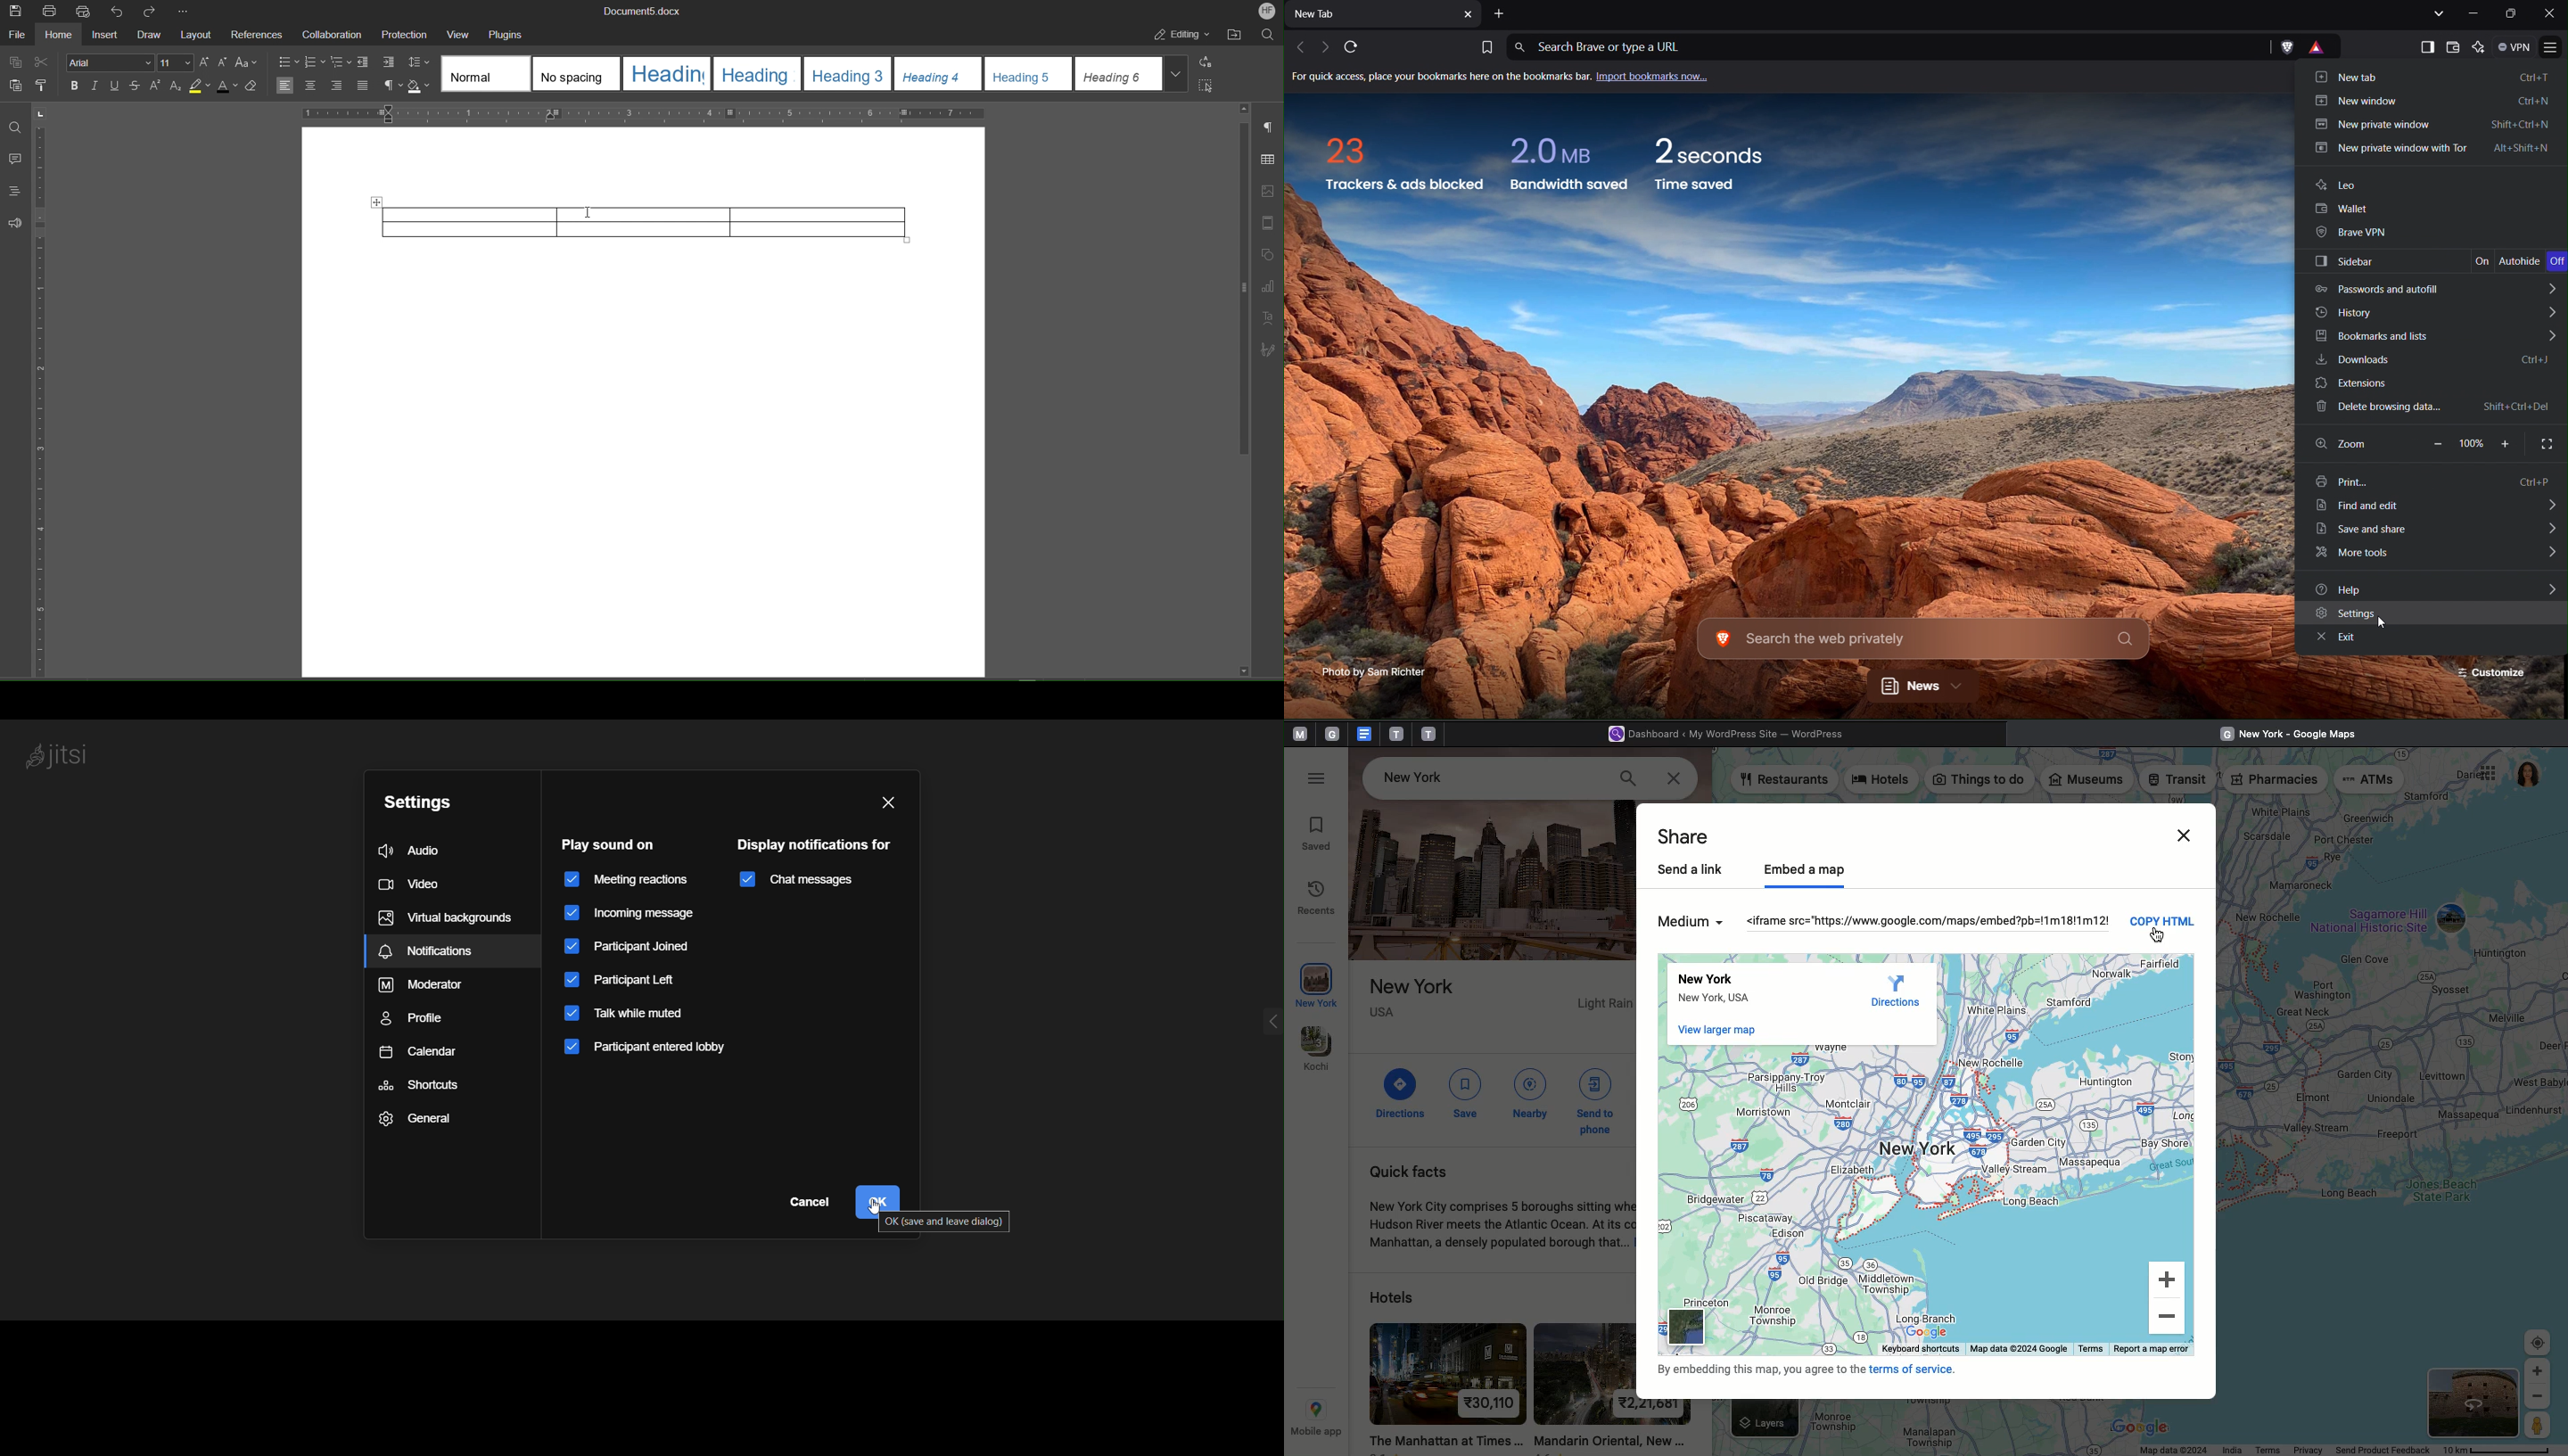  I want to click on Transit, so click(2178, 780).